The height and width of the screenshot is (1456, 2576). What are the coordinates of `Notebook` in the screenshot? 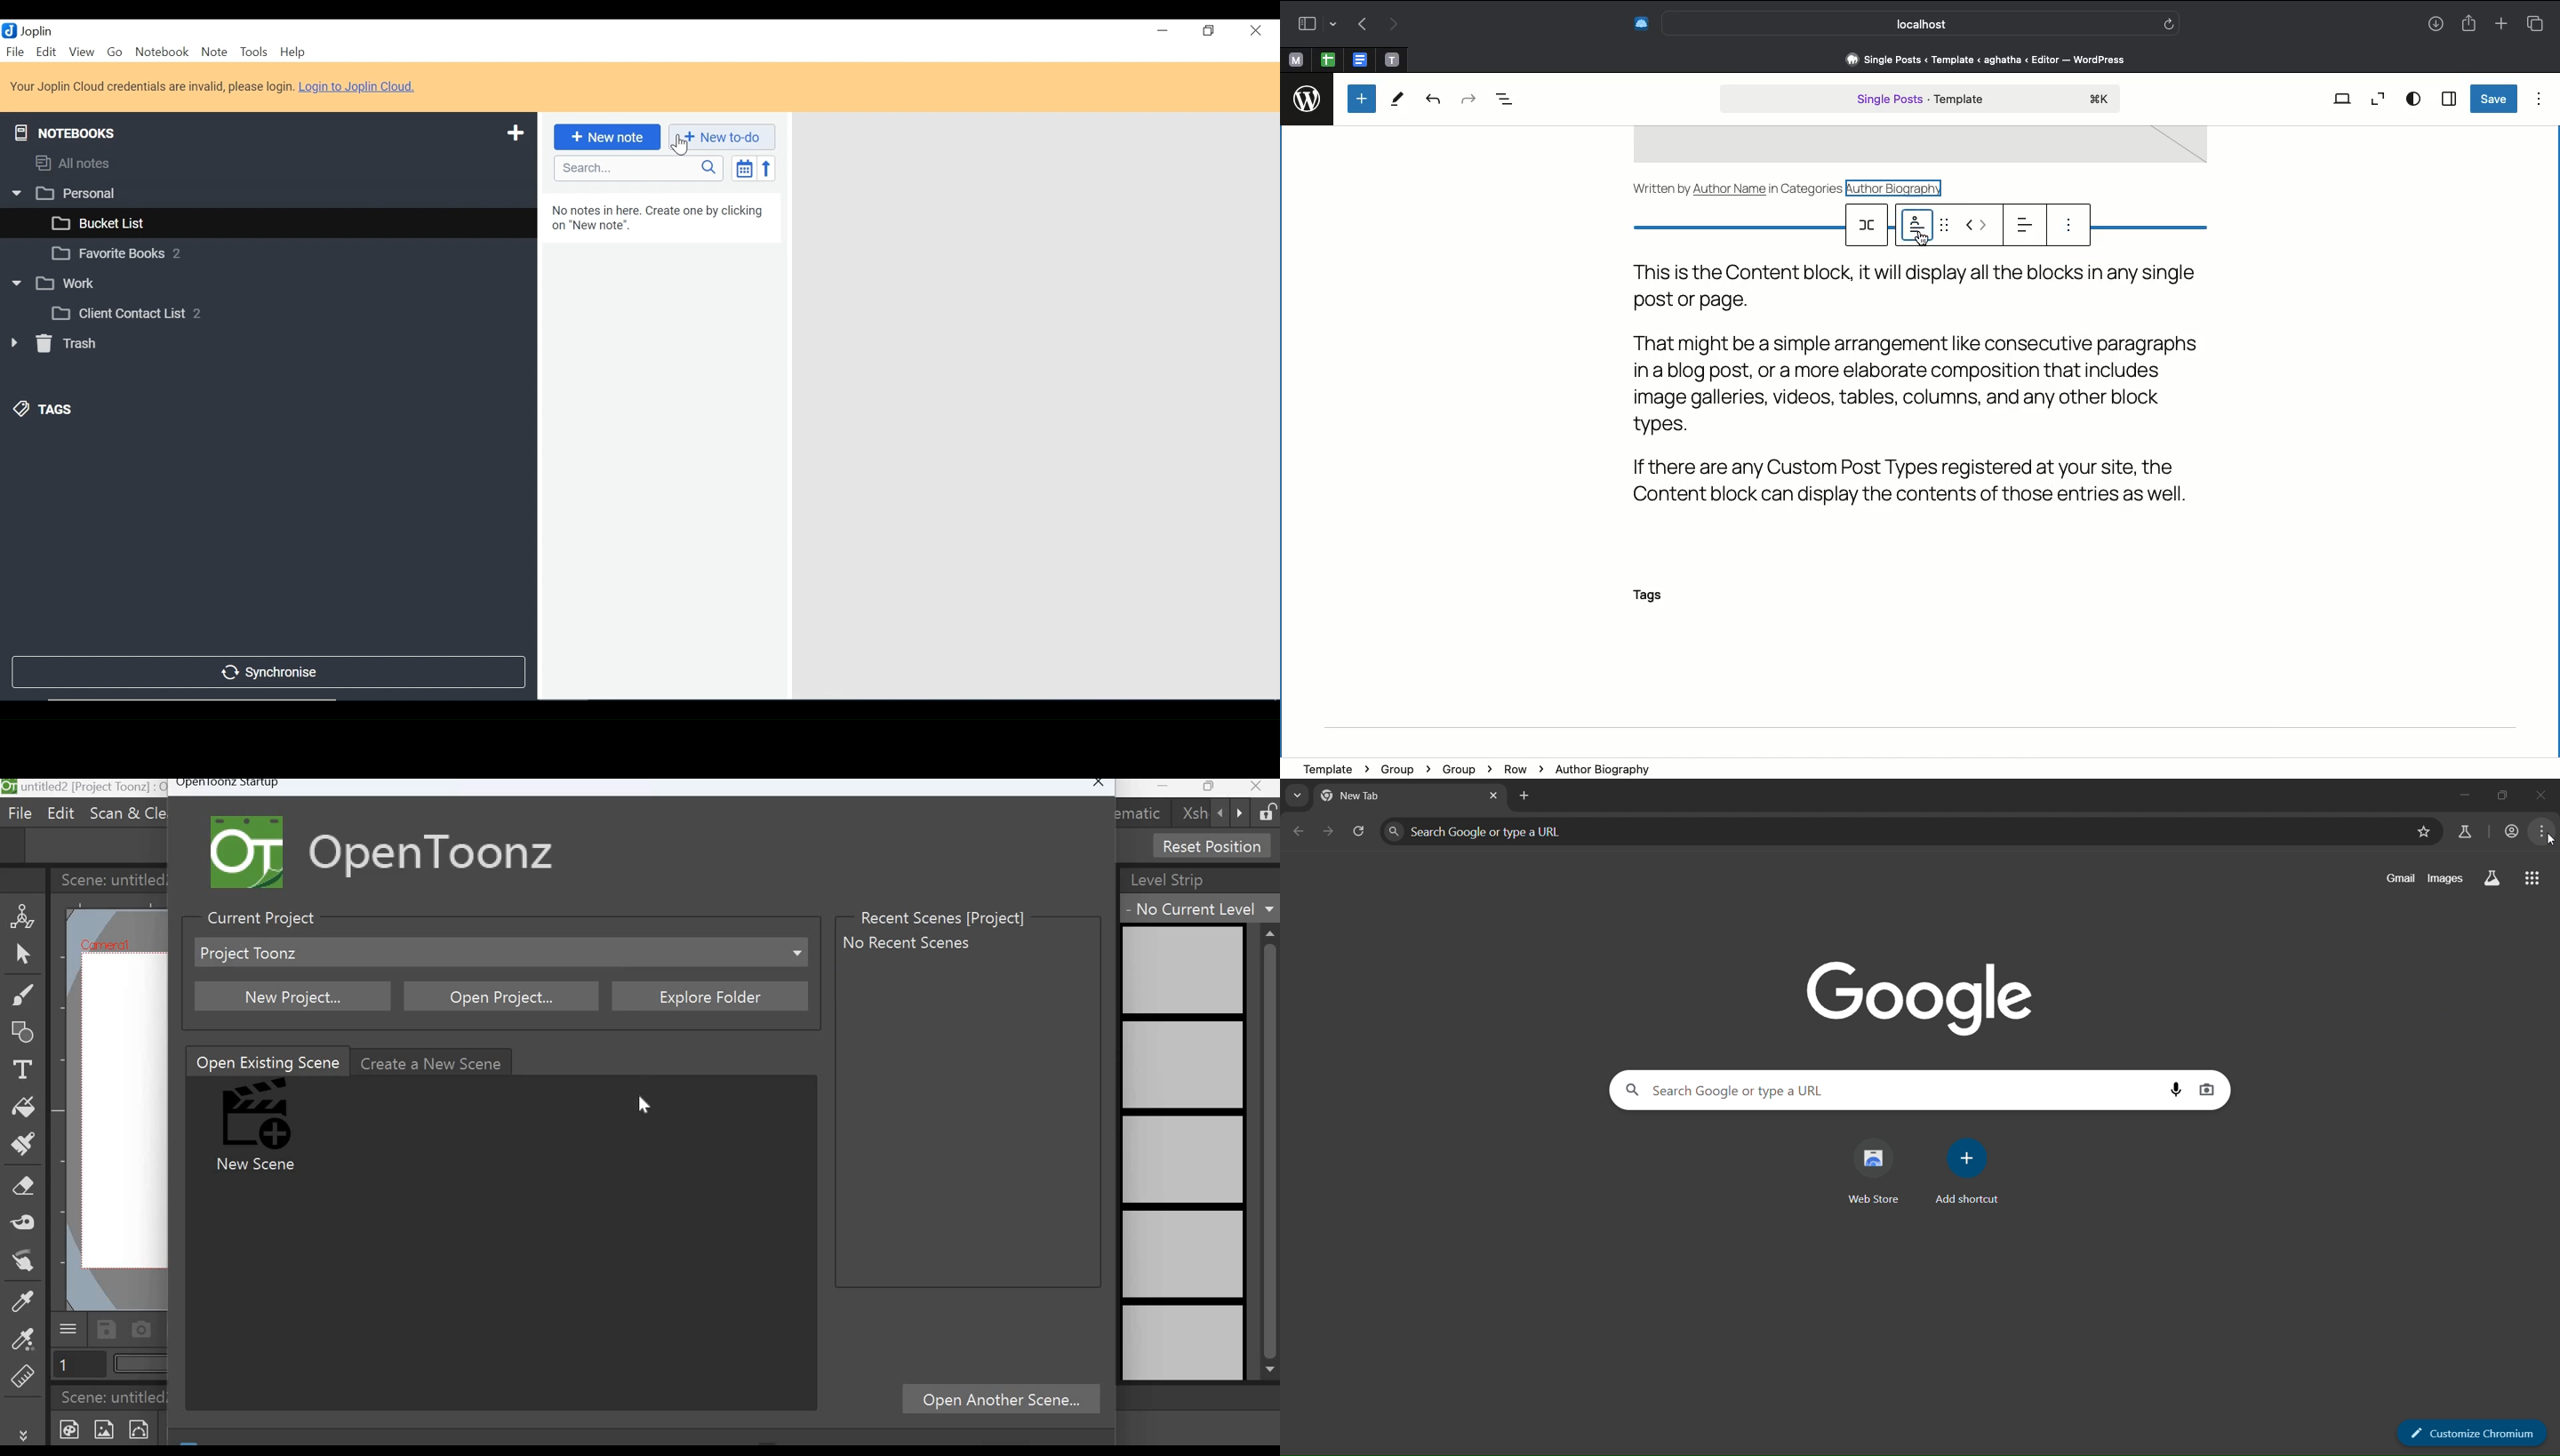 It's located at (281, 221).